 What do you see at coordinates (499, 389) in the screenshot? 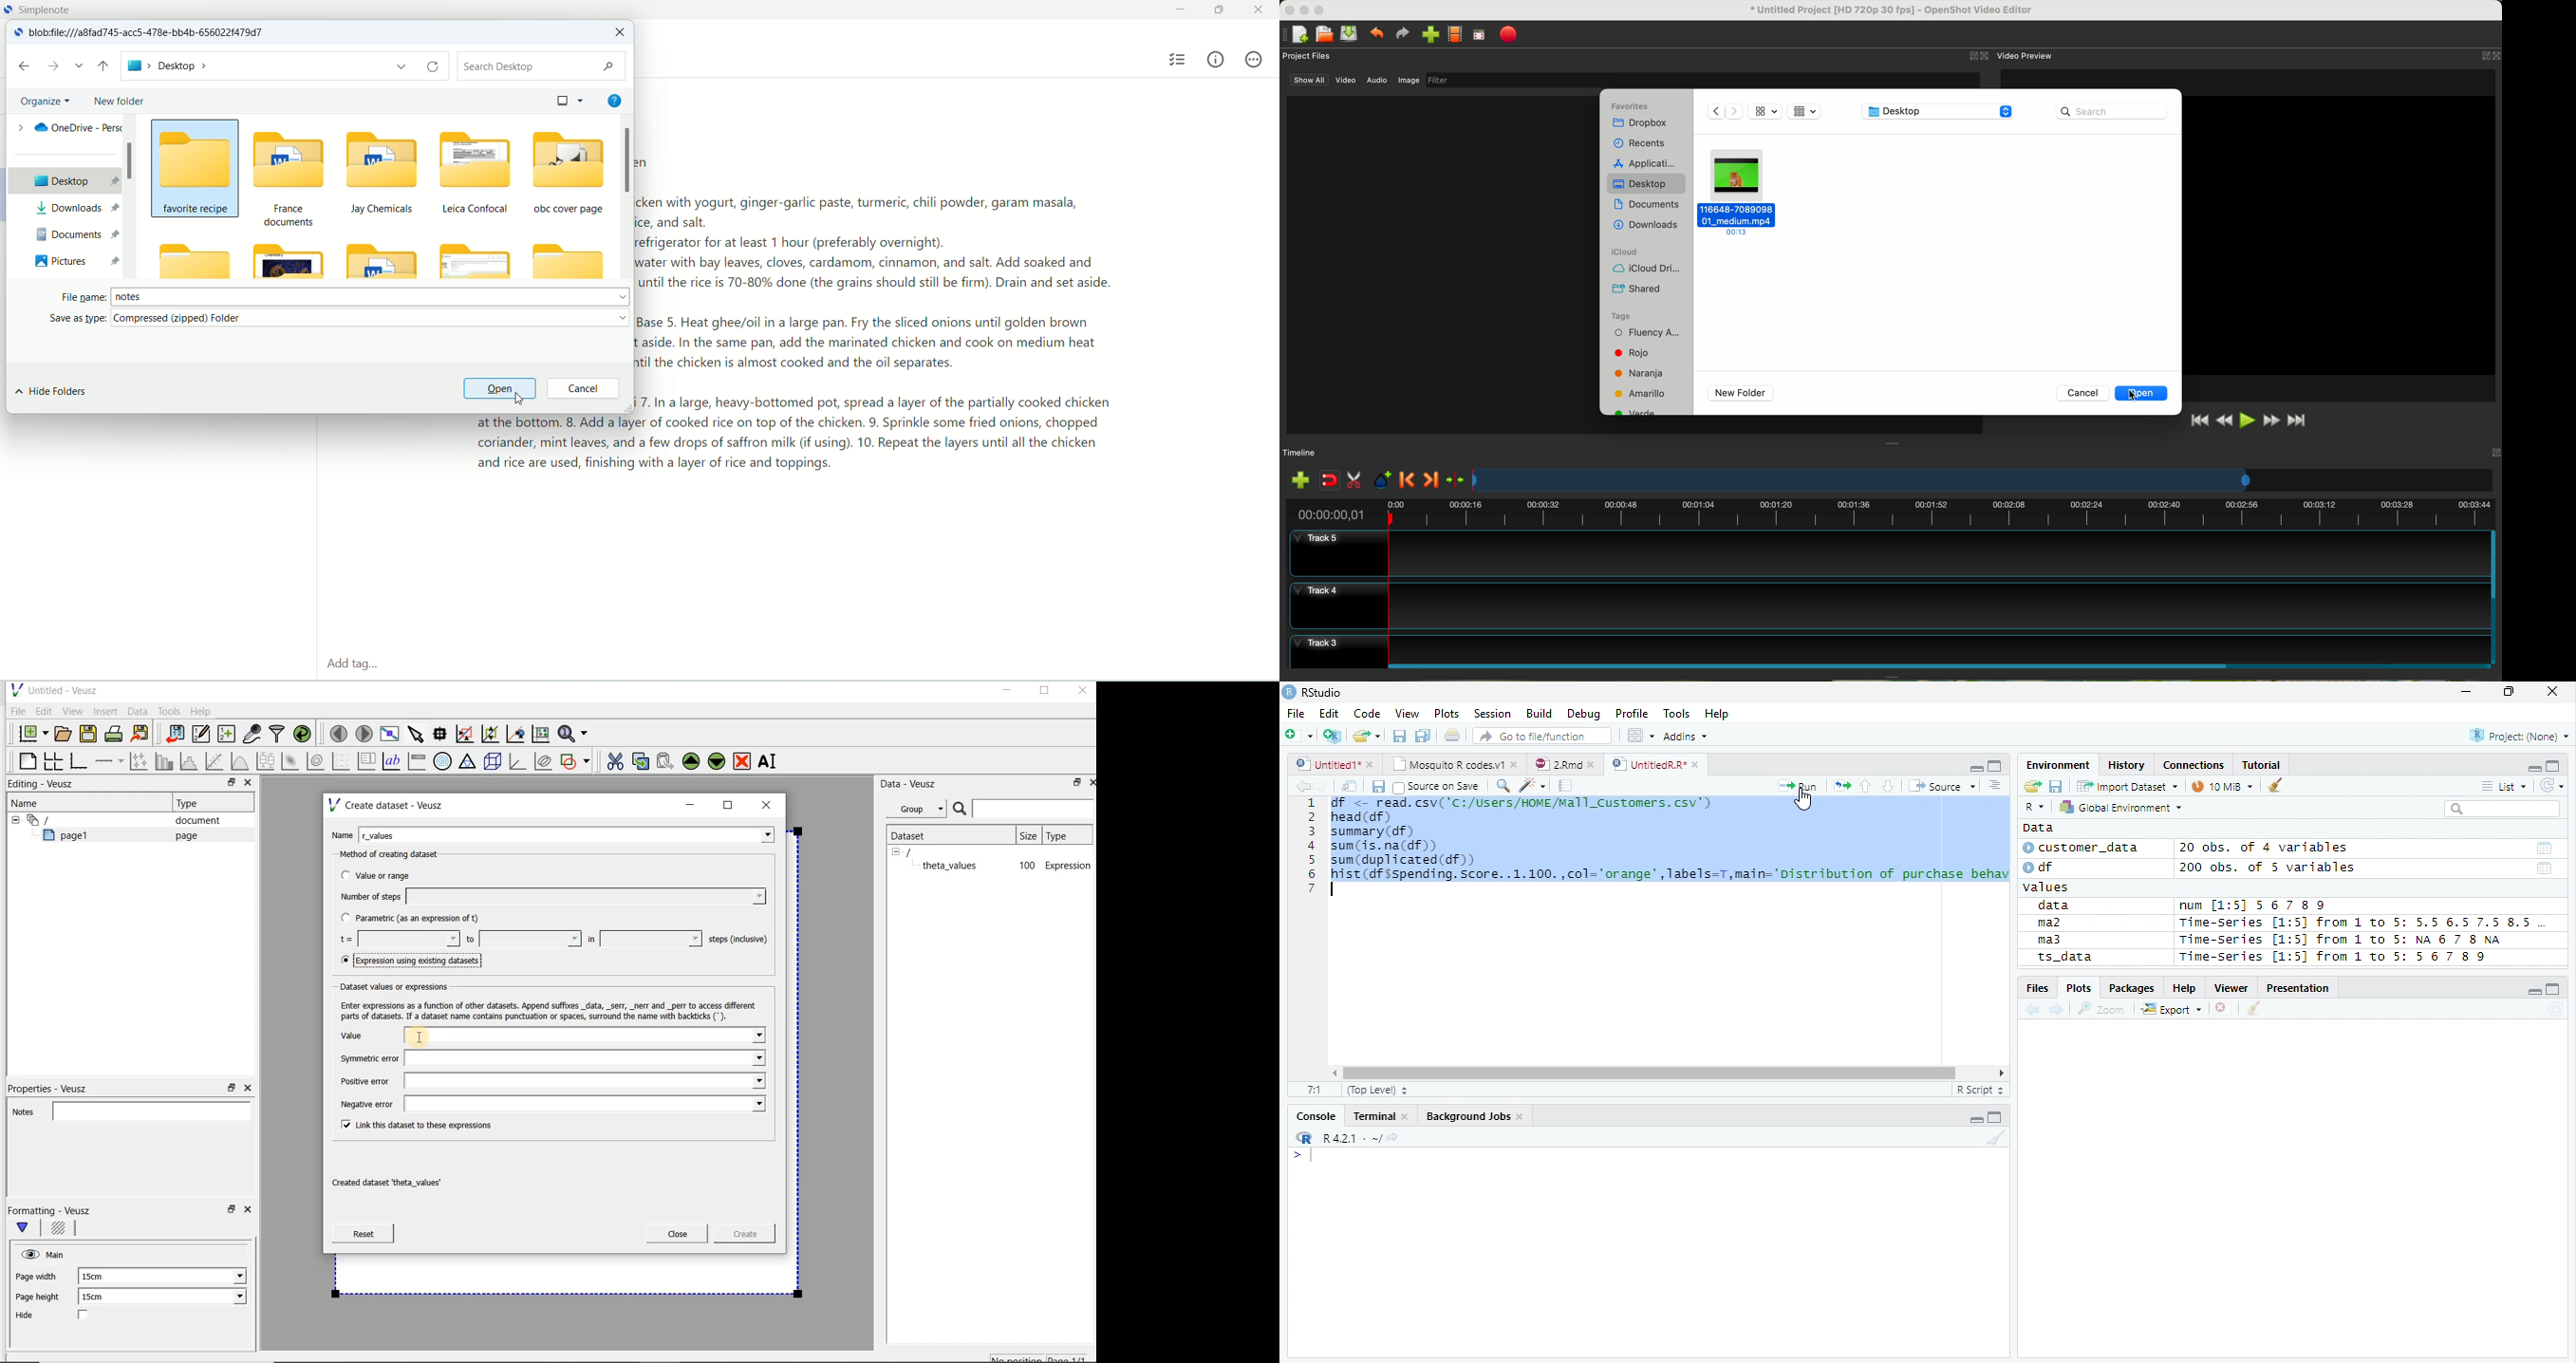
I see `open` at bounding box center [499, 389].